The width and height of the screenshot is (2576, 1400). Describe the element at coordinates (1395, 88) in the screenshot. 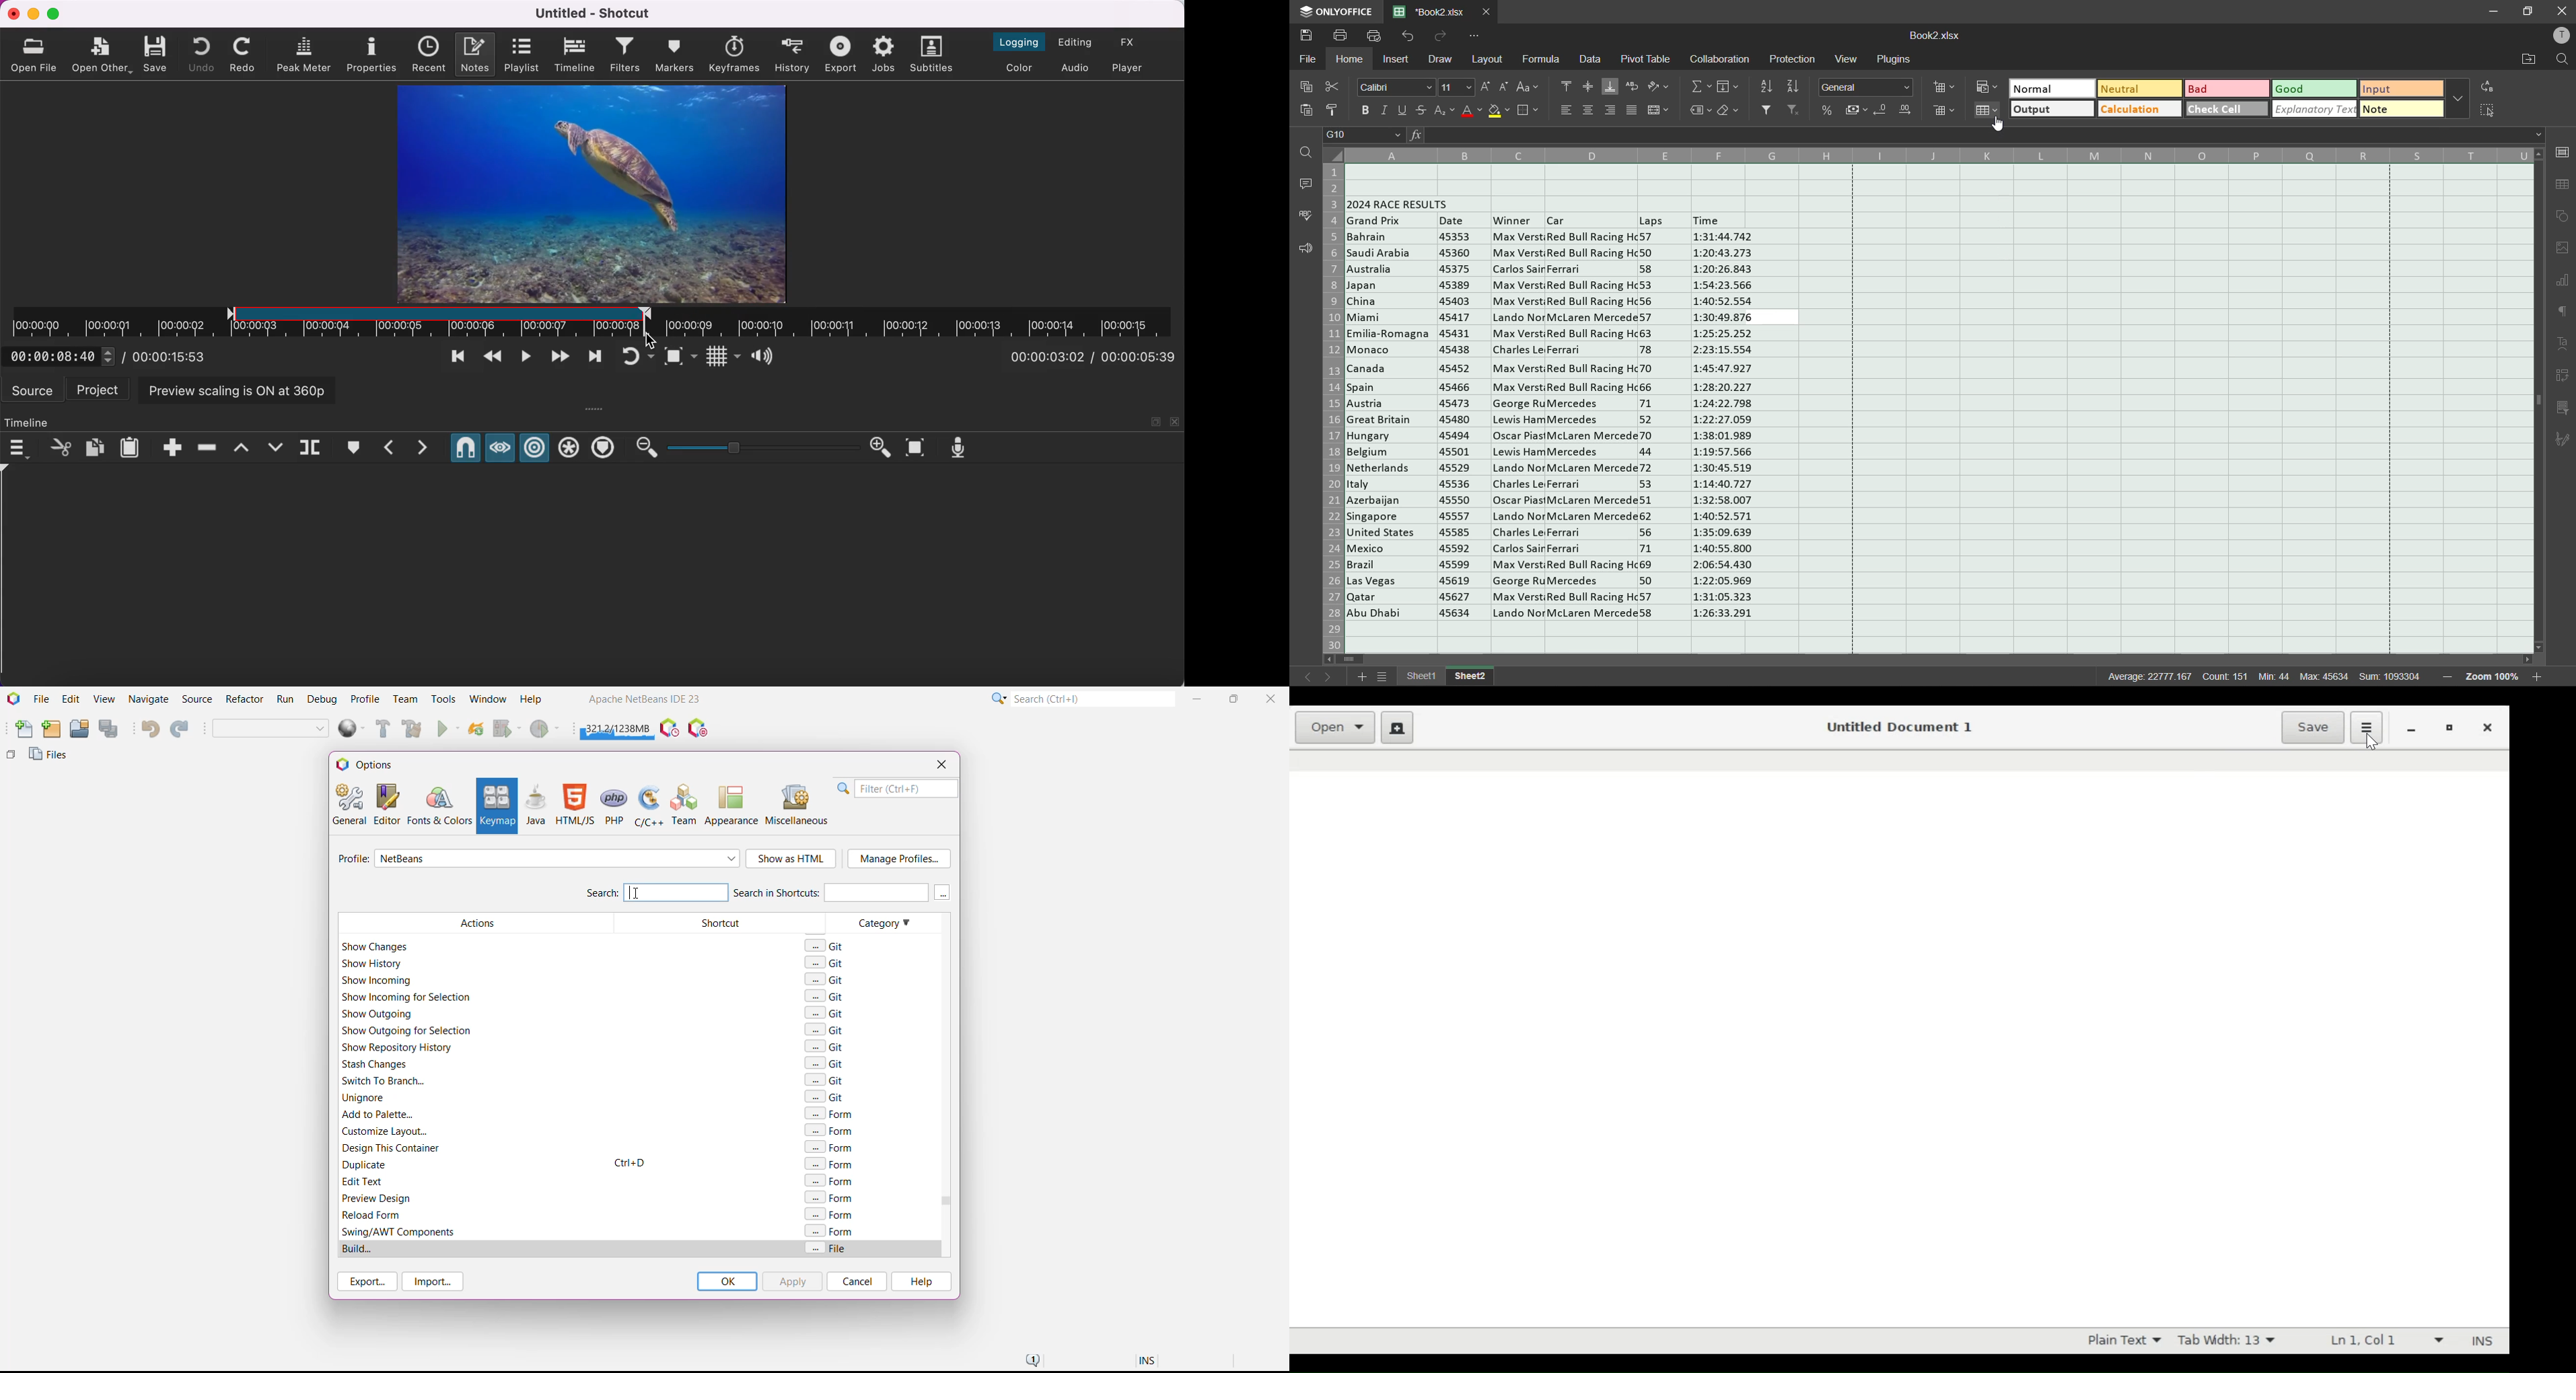

I see `font style` at that location.